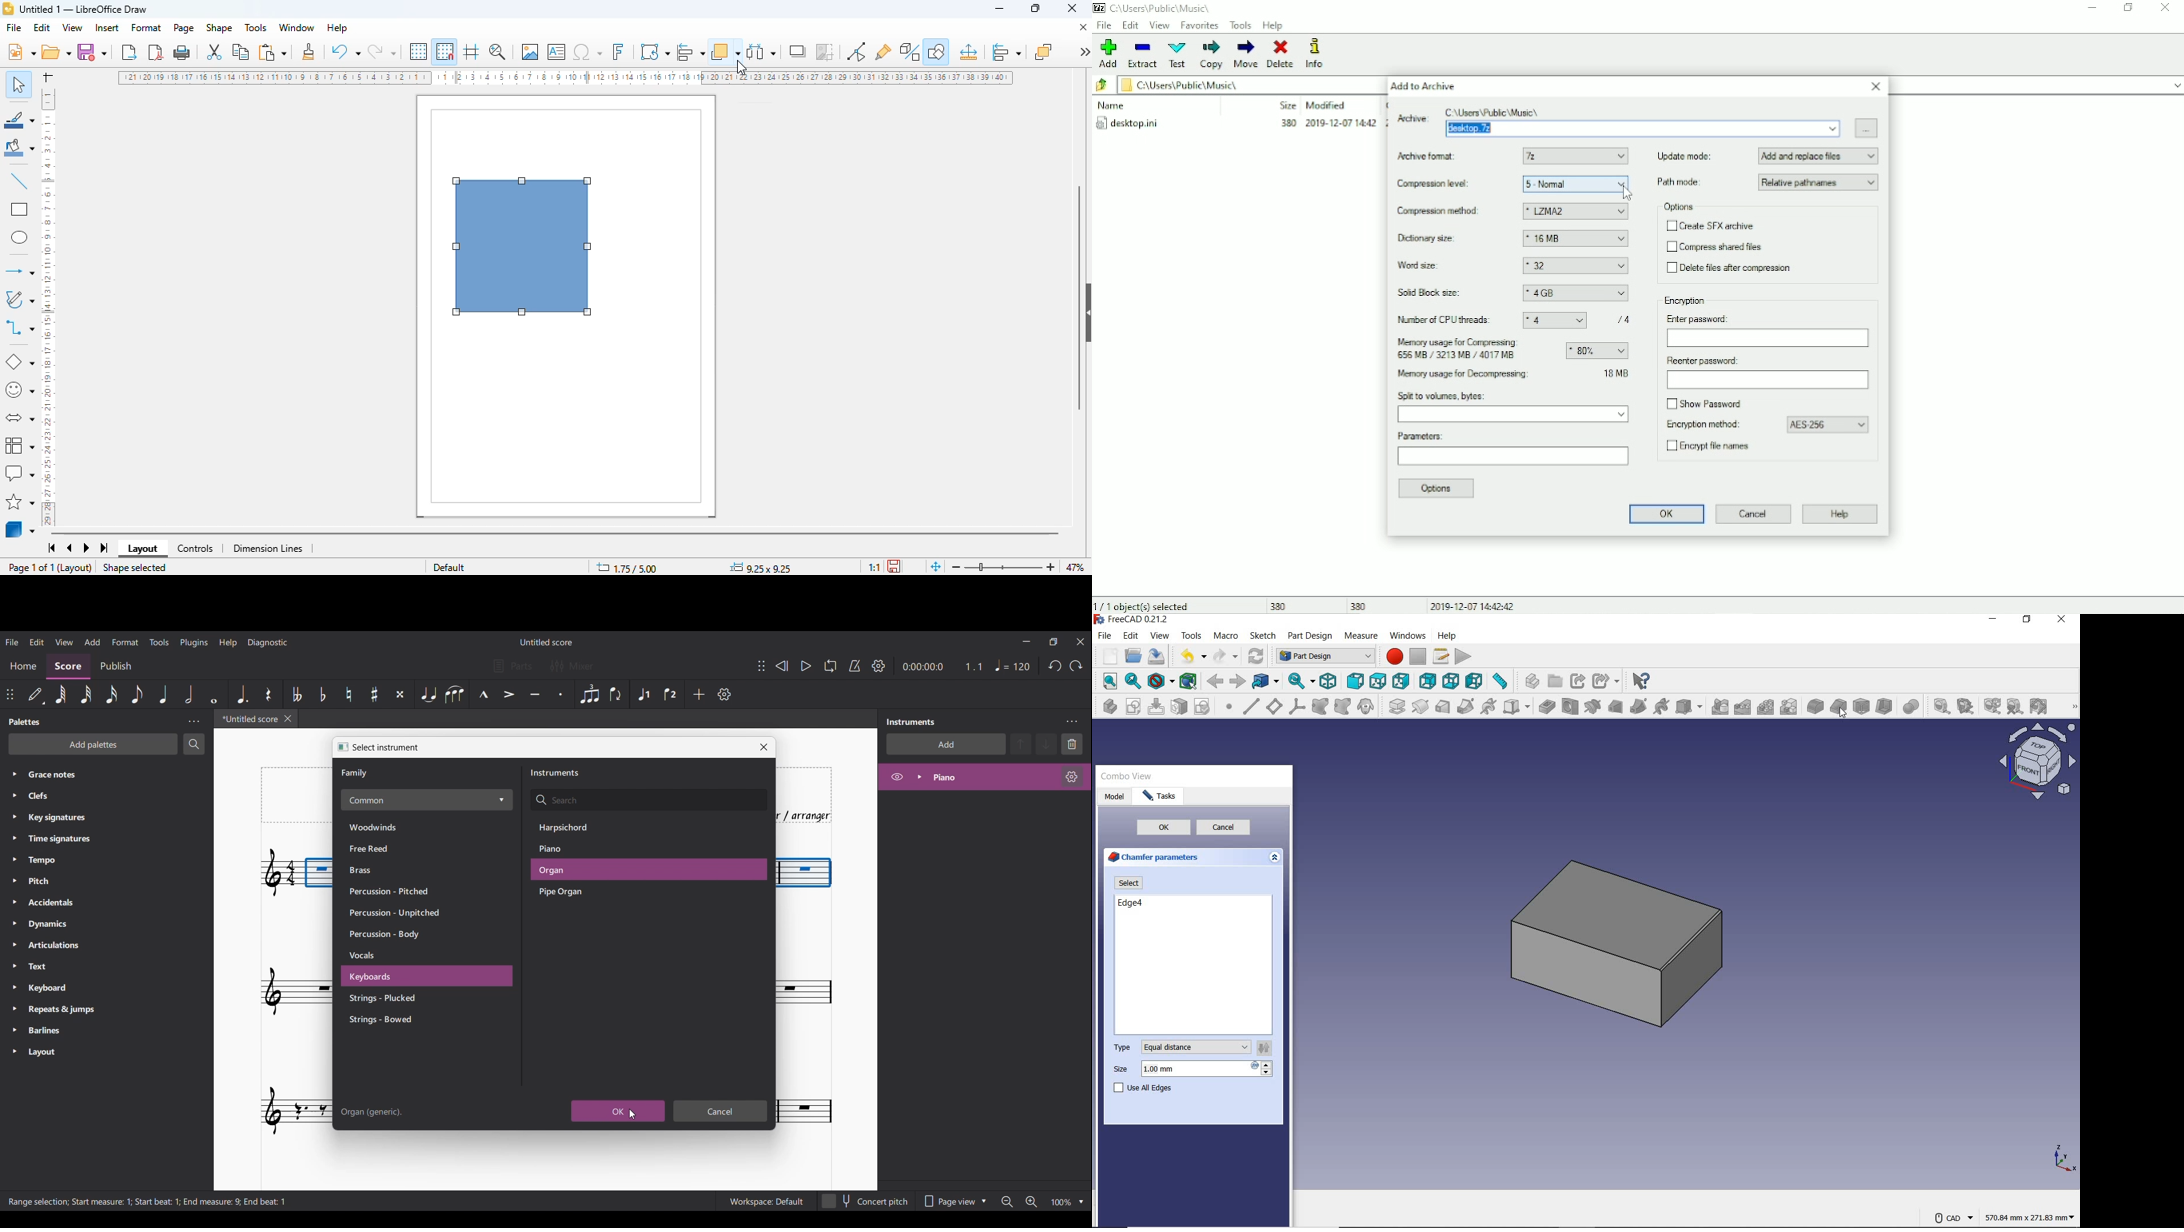  I want to click on Plane view , so click(2038, 762).